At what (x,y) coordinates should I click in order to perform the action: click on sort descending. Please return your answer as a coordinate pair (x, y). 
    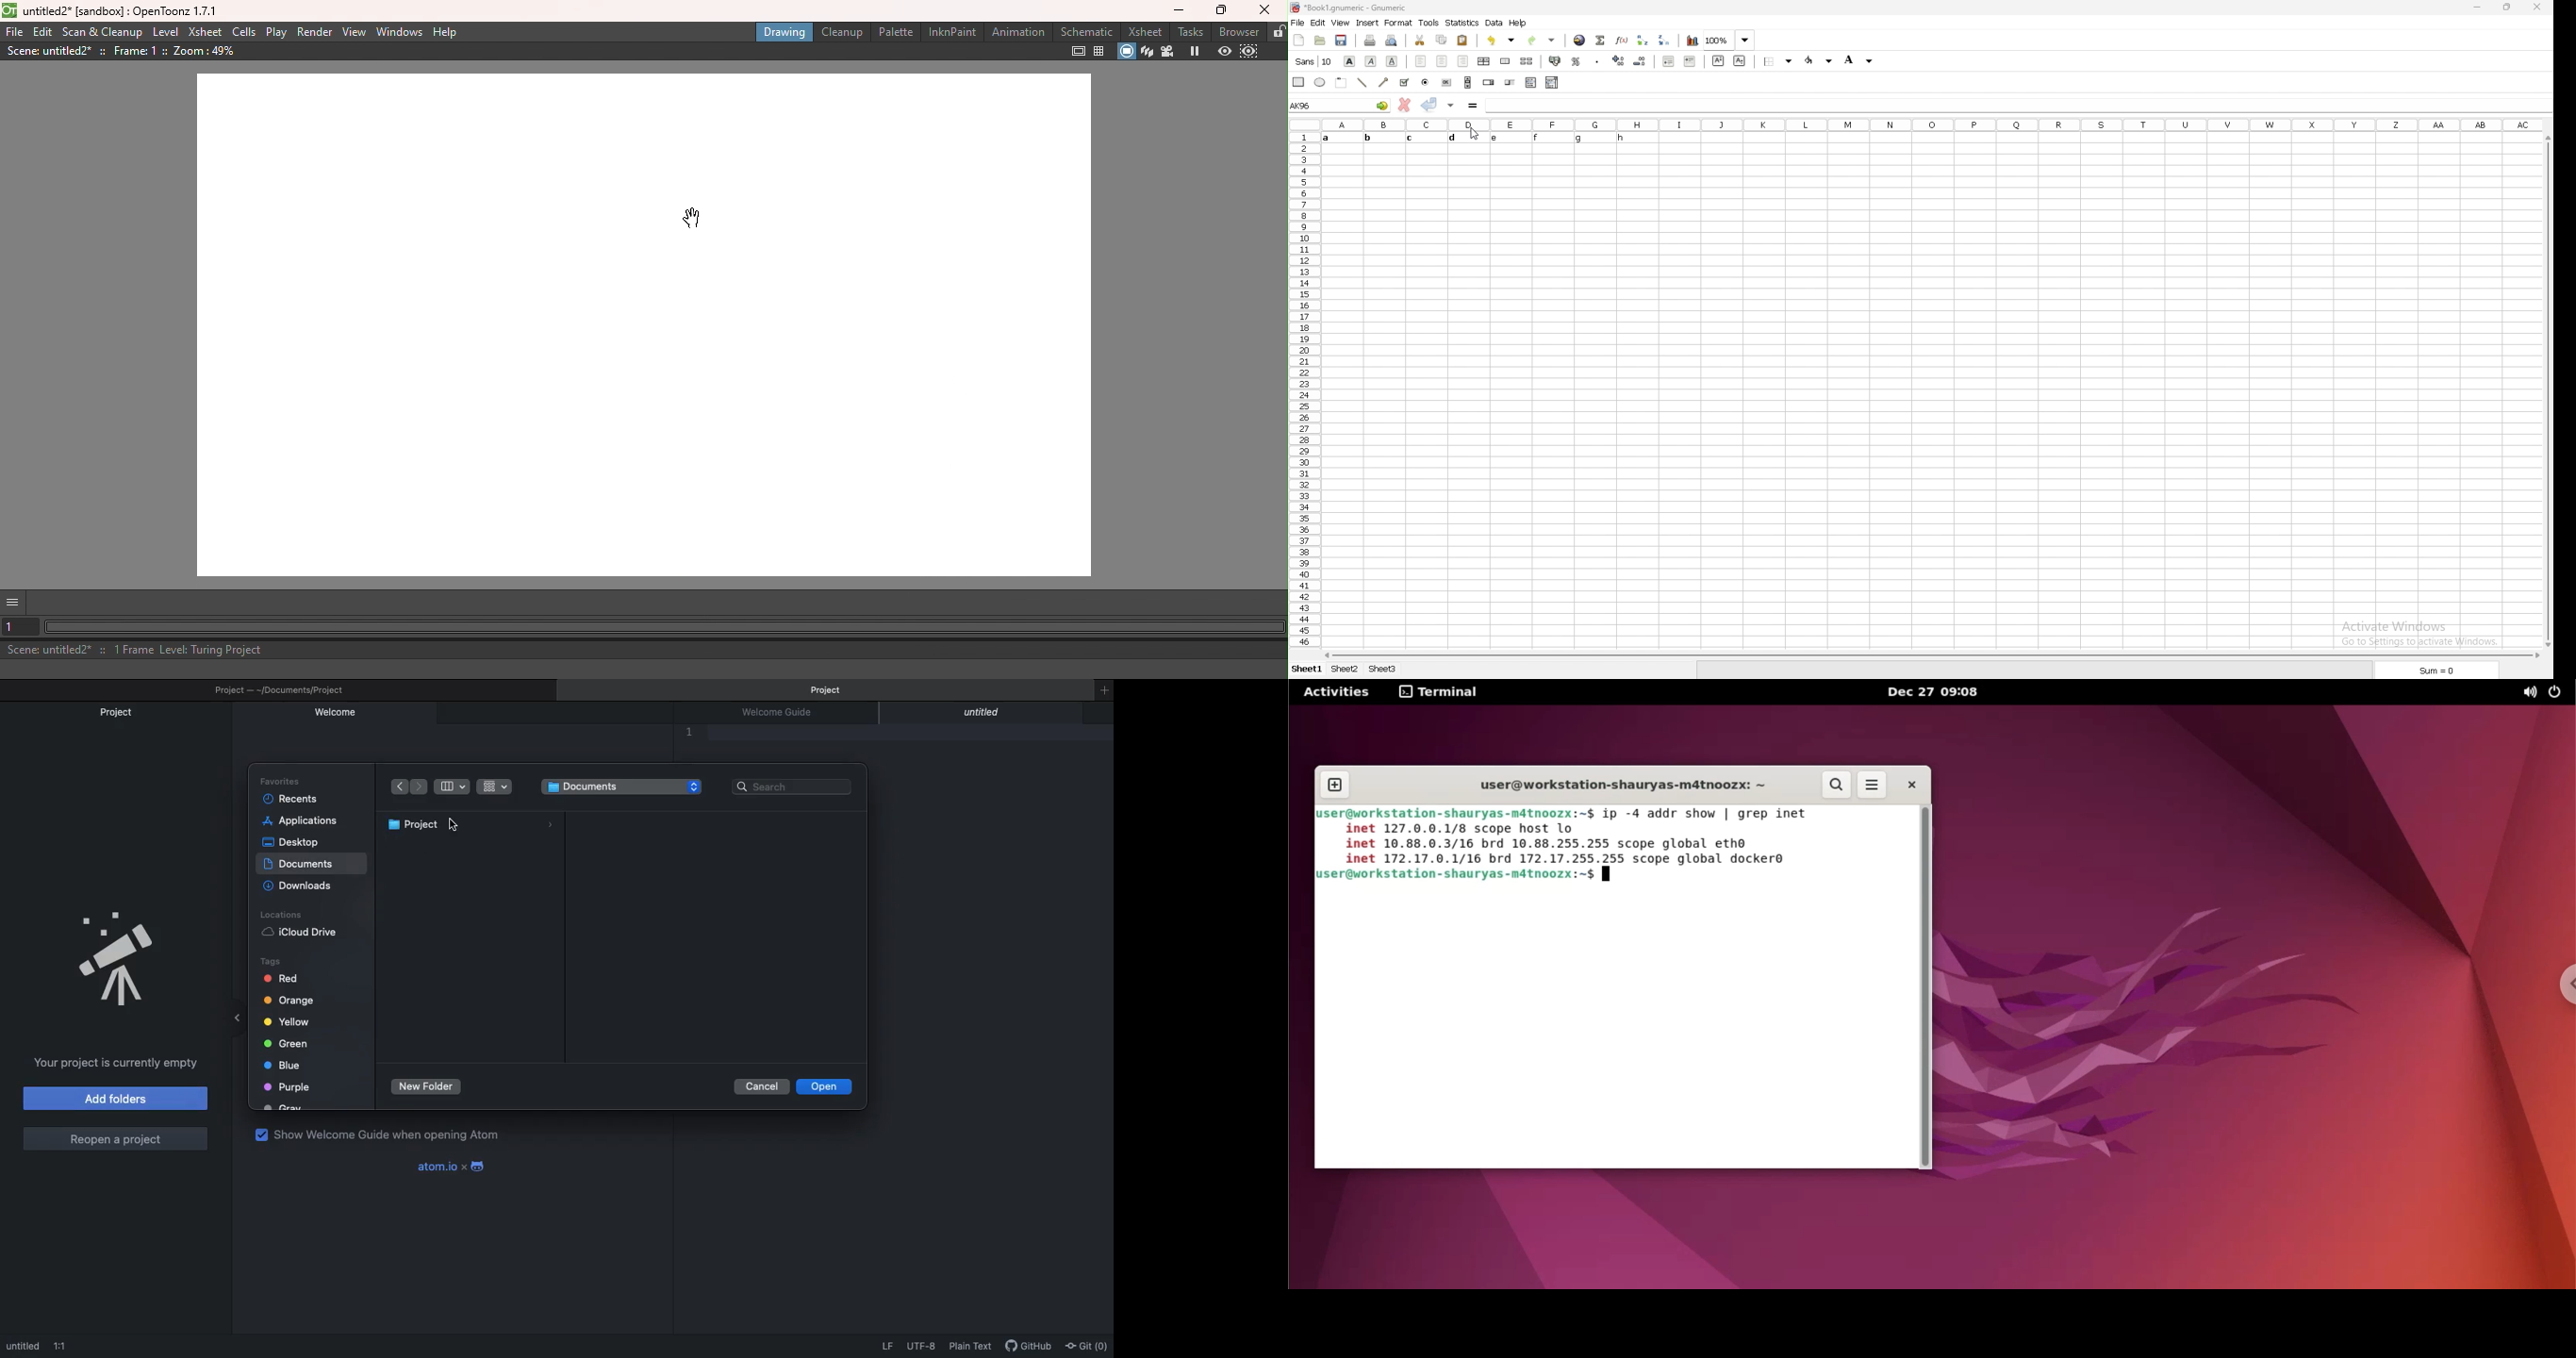
    Looking at the image, I should click on (1664, 40).